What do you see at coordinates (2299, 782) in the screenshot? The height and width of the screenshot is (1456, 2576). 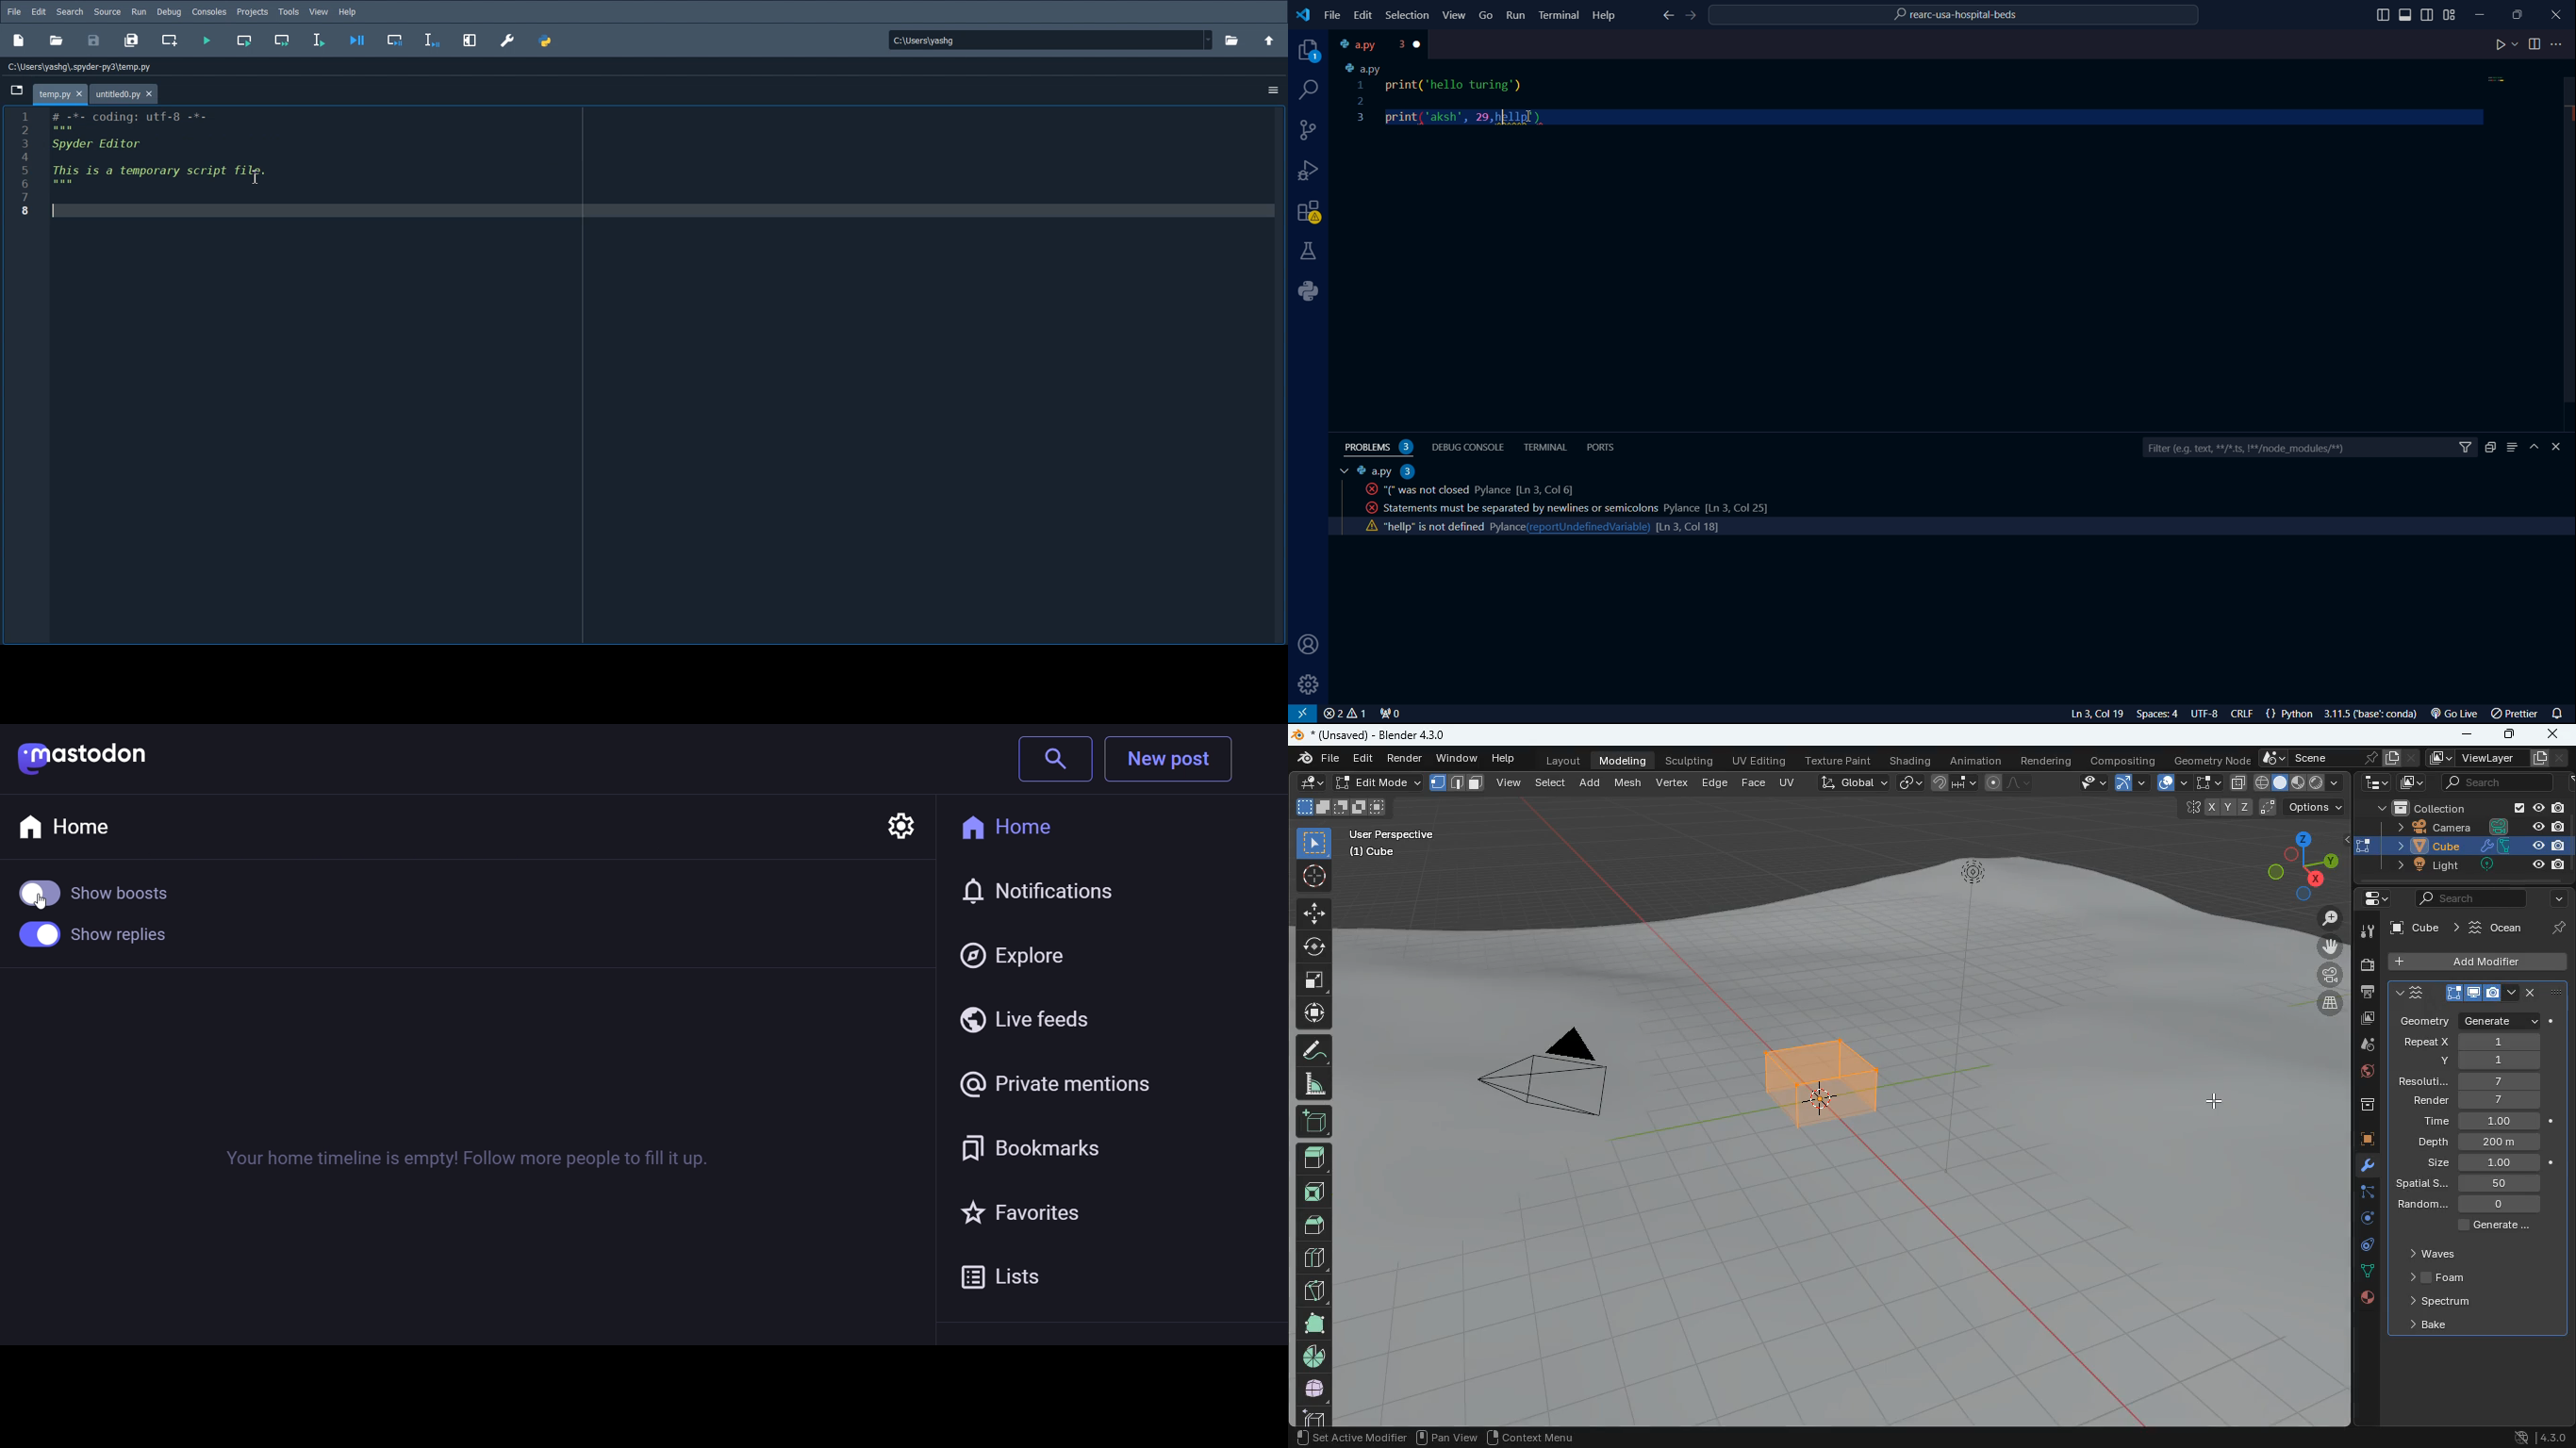 I see `fill` at bounding box center [2299, 782].